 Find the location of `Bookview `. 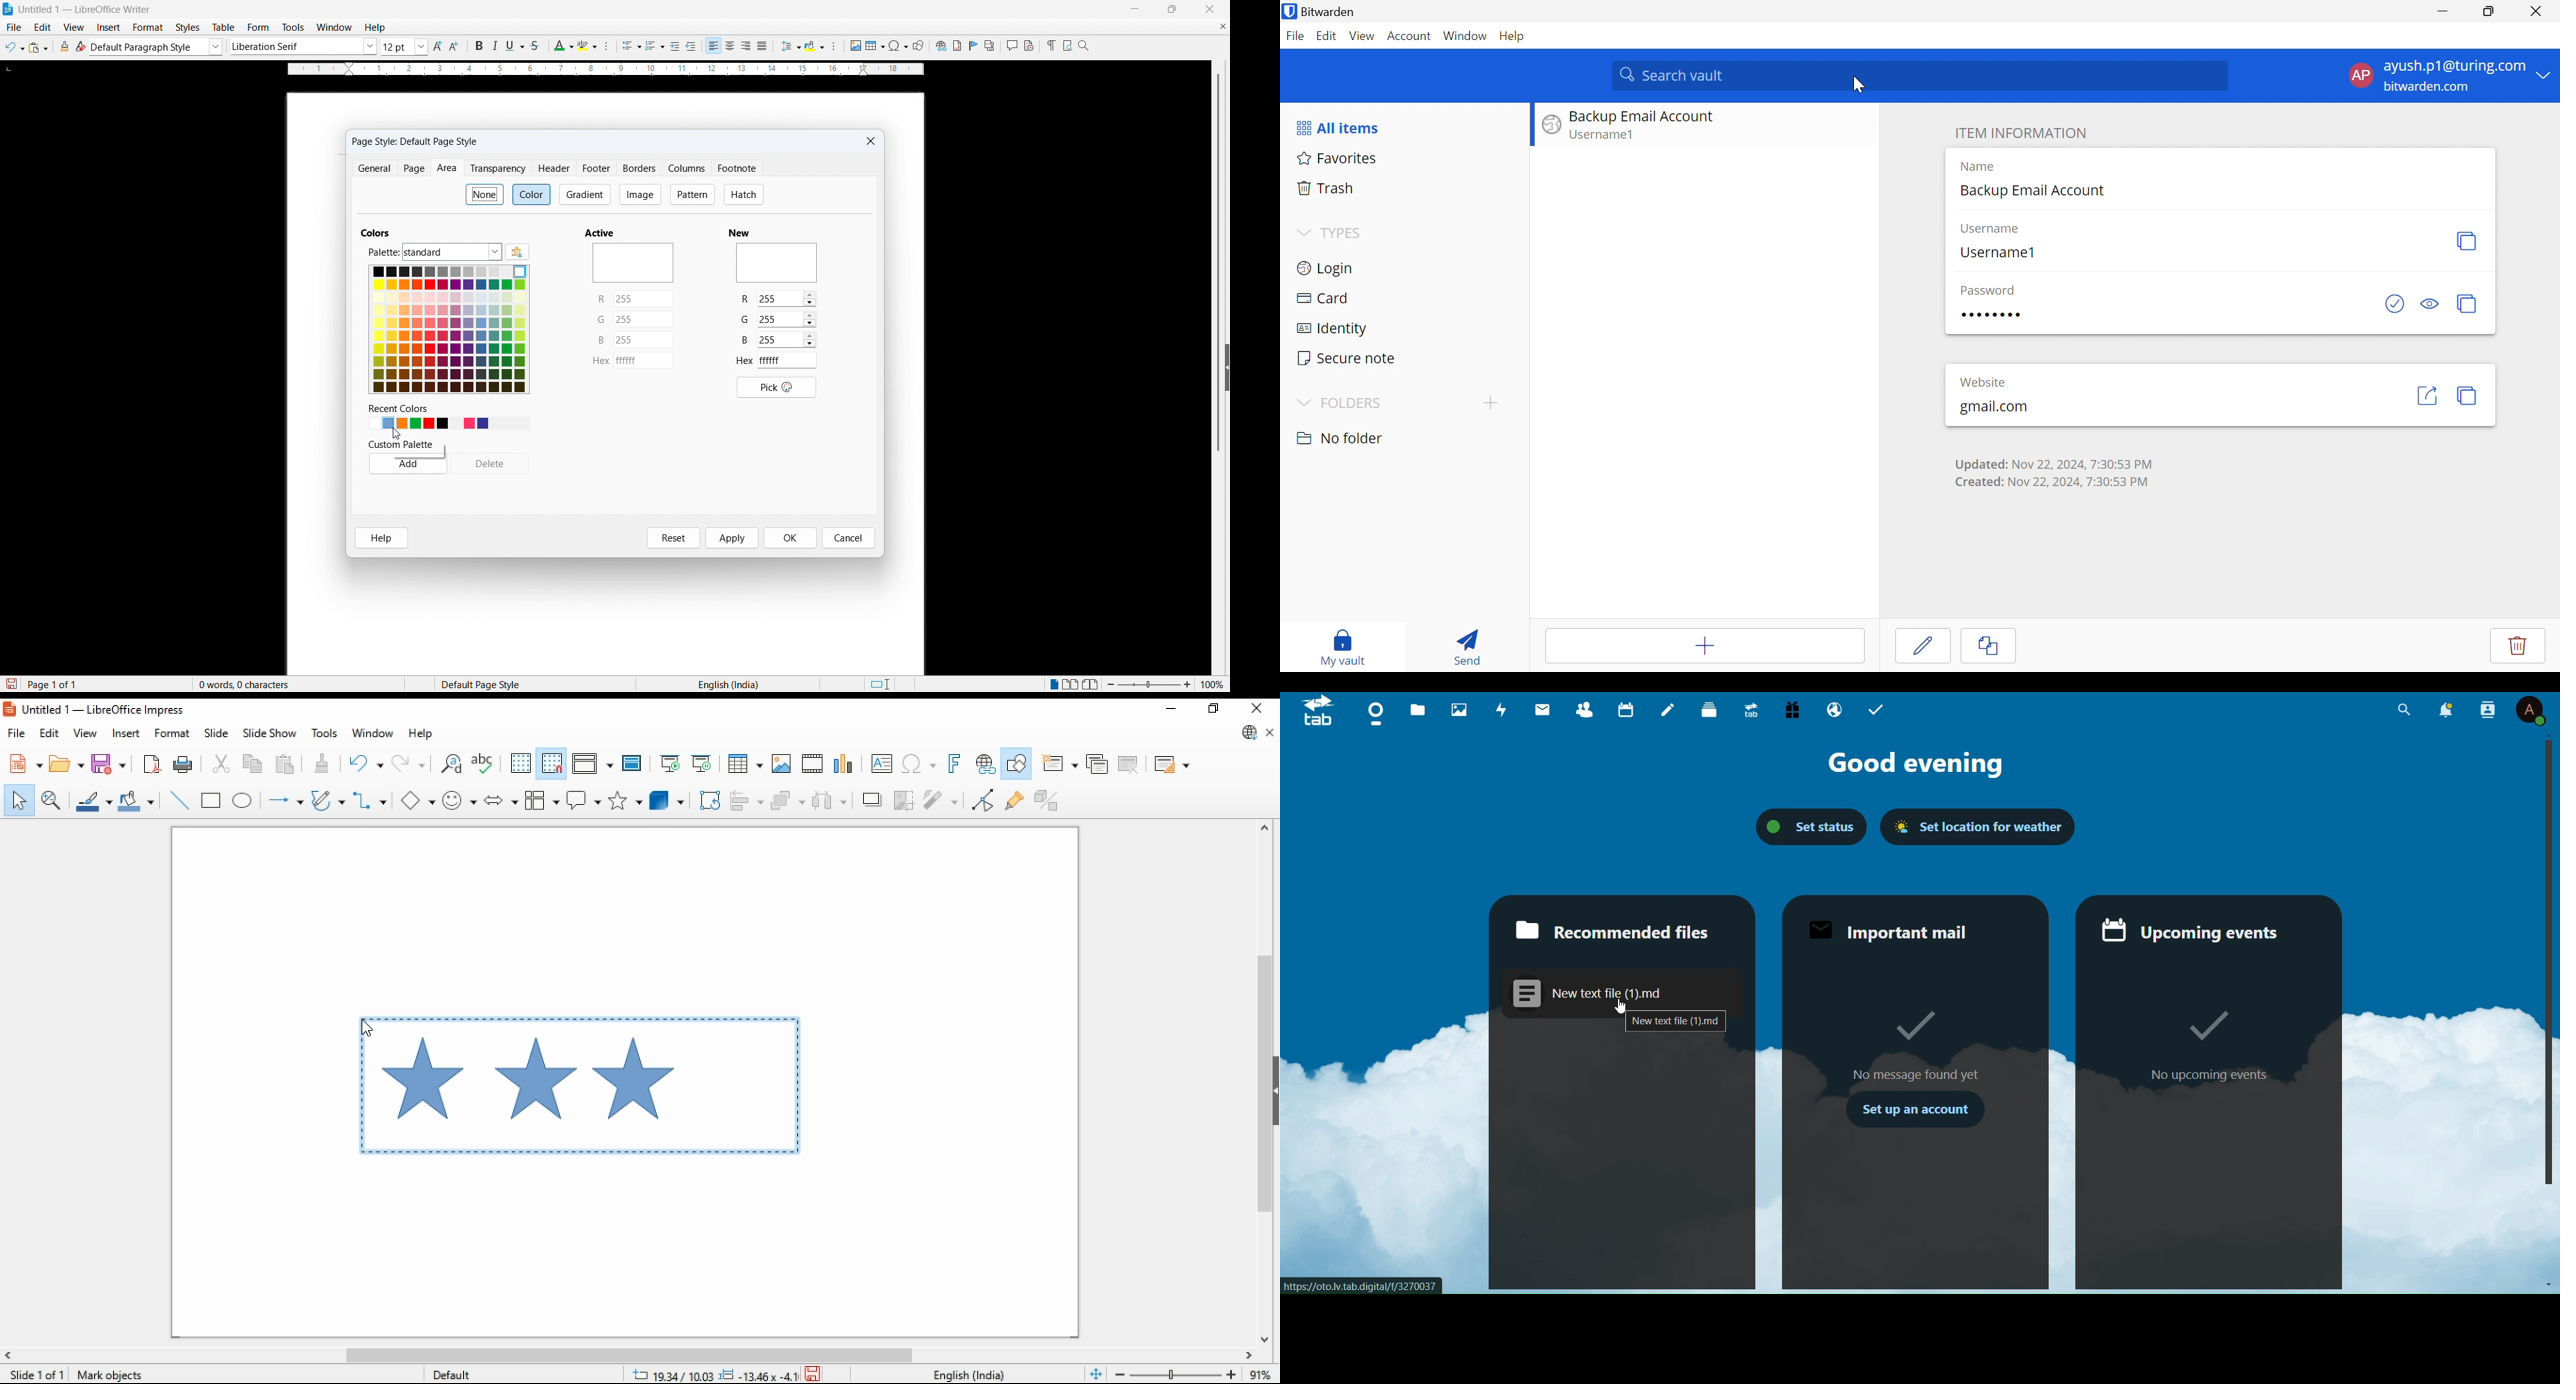

Bookview  is located at coordinates (1092, 684).